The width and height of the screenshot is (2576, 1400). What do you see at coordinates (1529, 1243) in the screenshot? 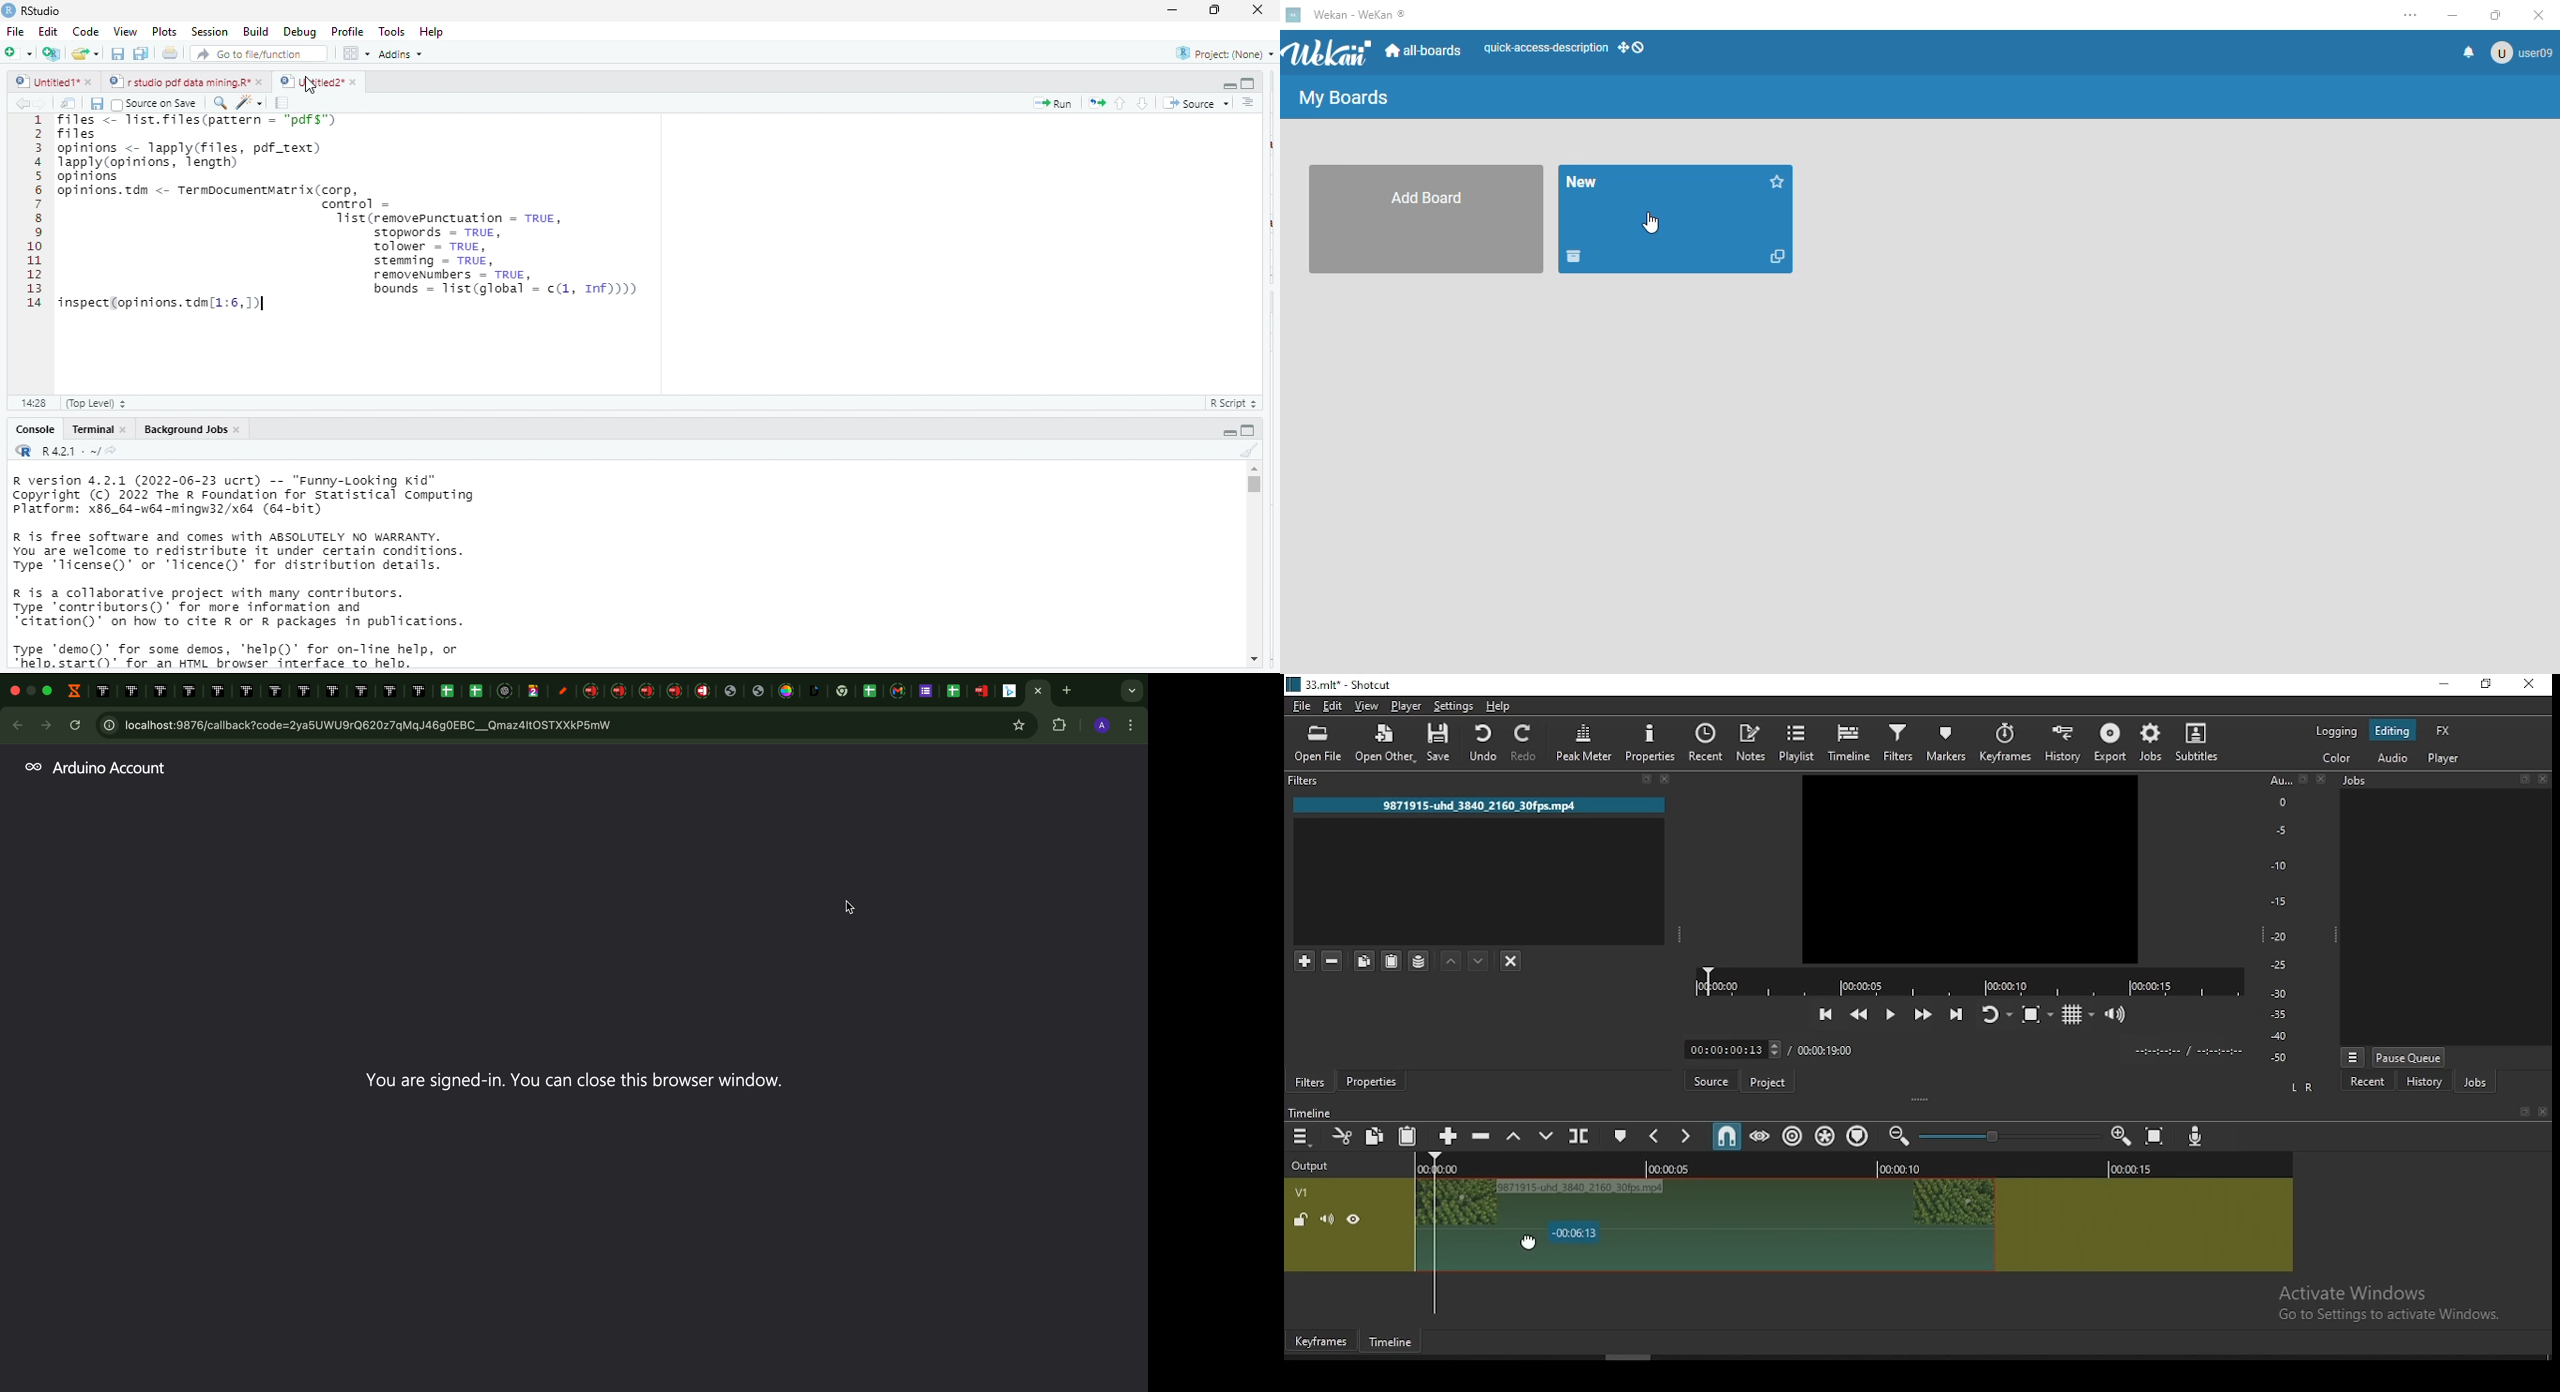
I see `cursor` at bounding box center [1529, 1243].